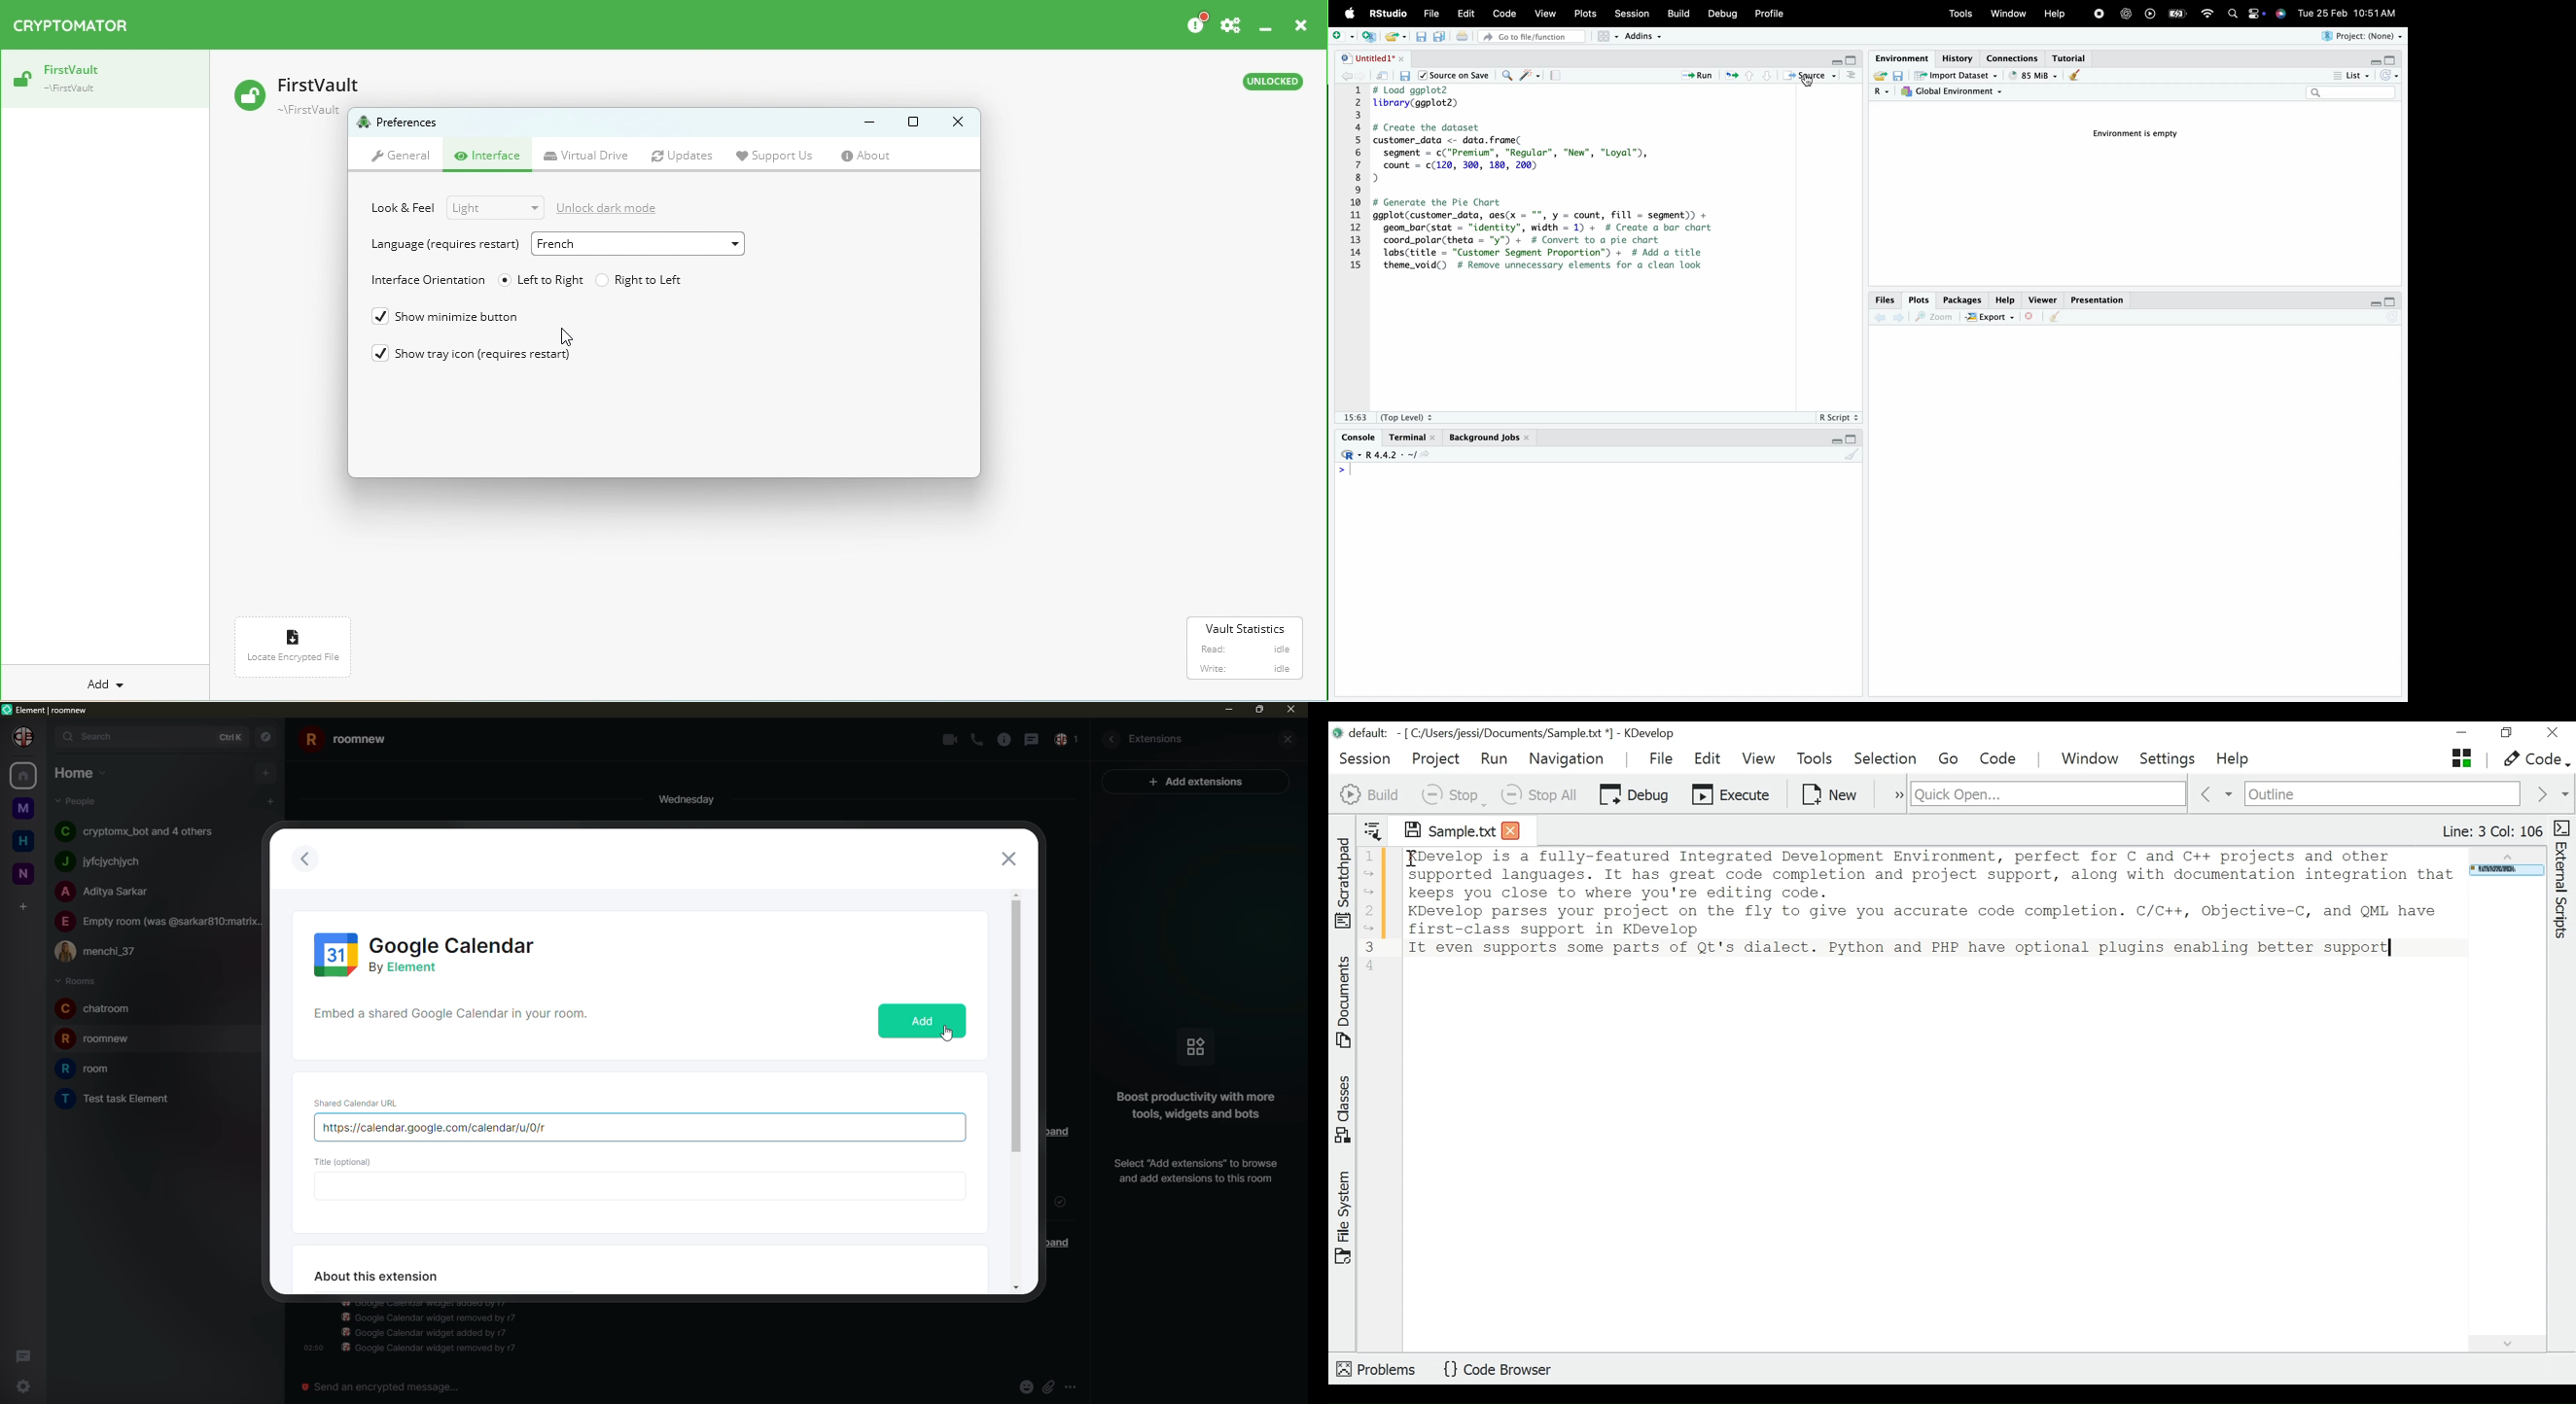 This screenshot has height=1428, width=2576. What do you see at coordinates (1854, 438) in the screenshot?
I see `maximise` at bounding box center [1854, 438].